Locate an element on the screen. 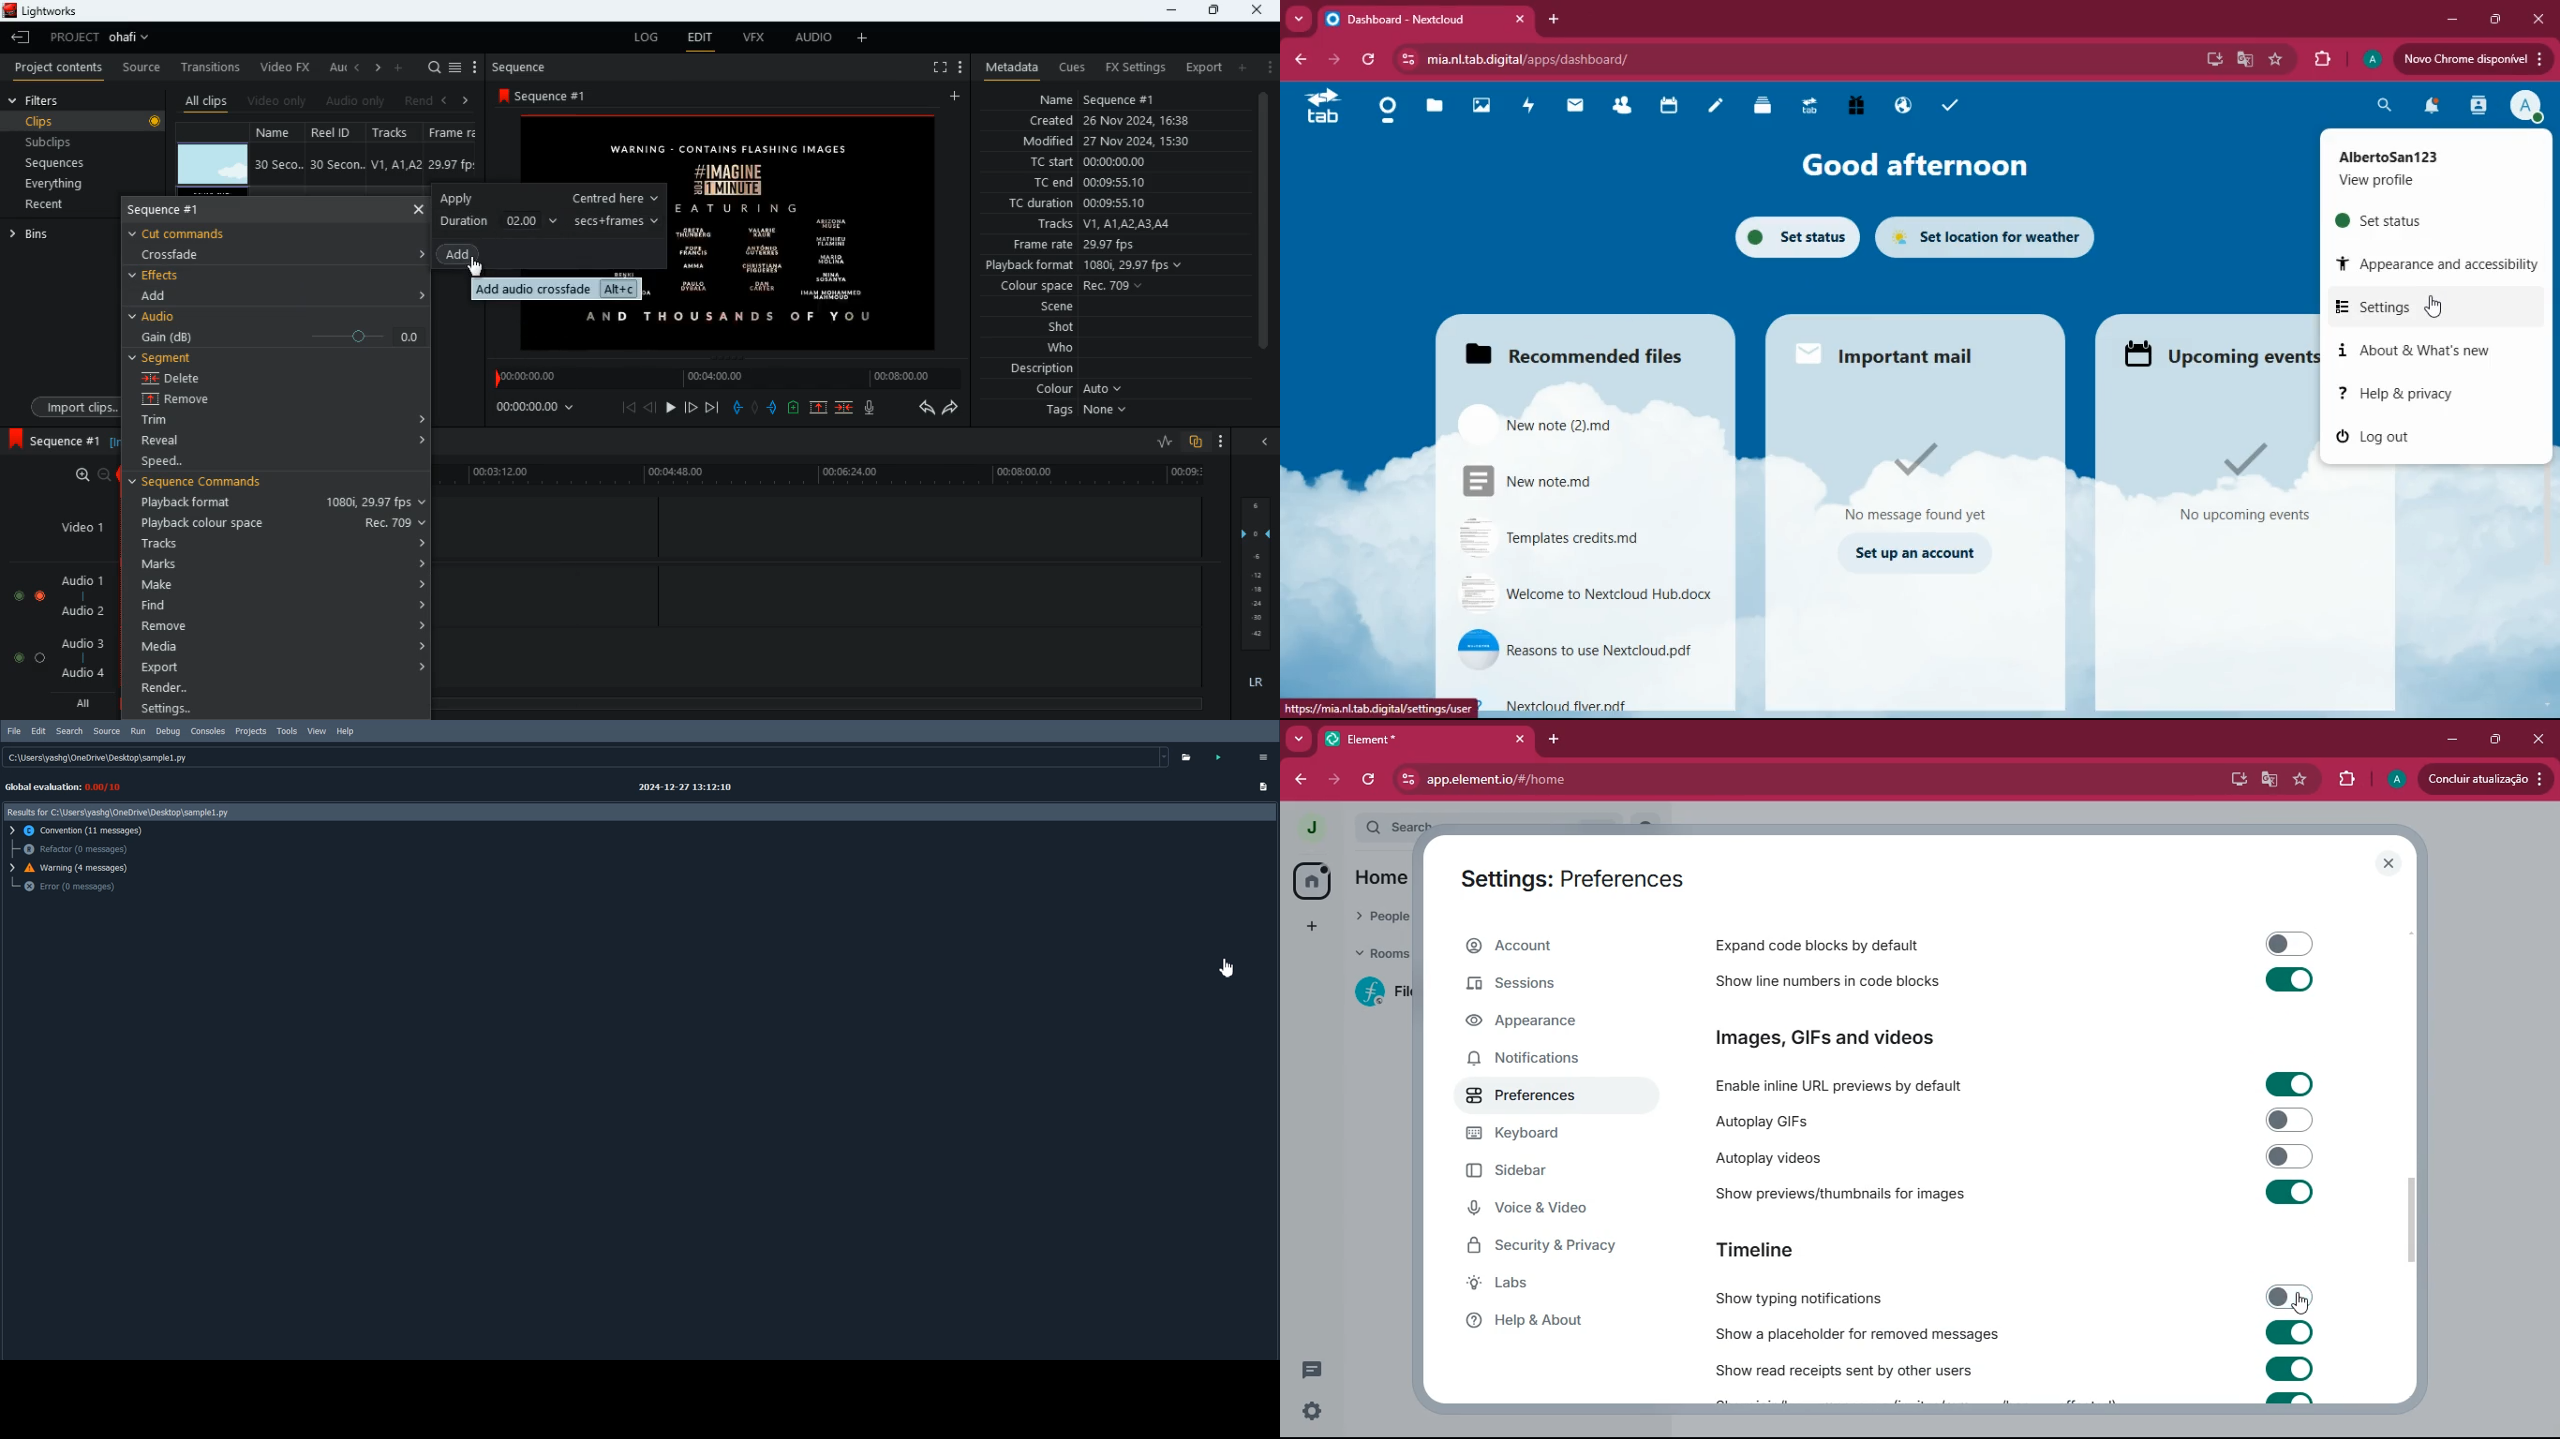 The height and width of the screenshot is (1456, 2576). mail is located at coordinates (1578, 106).